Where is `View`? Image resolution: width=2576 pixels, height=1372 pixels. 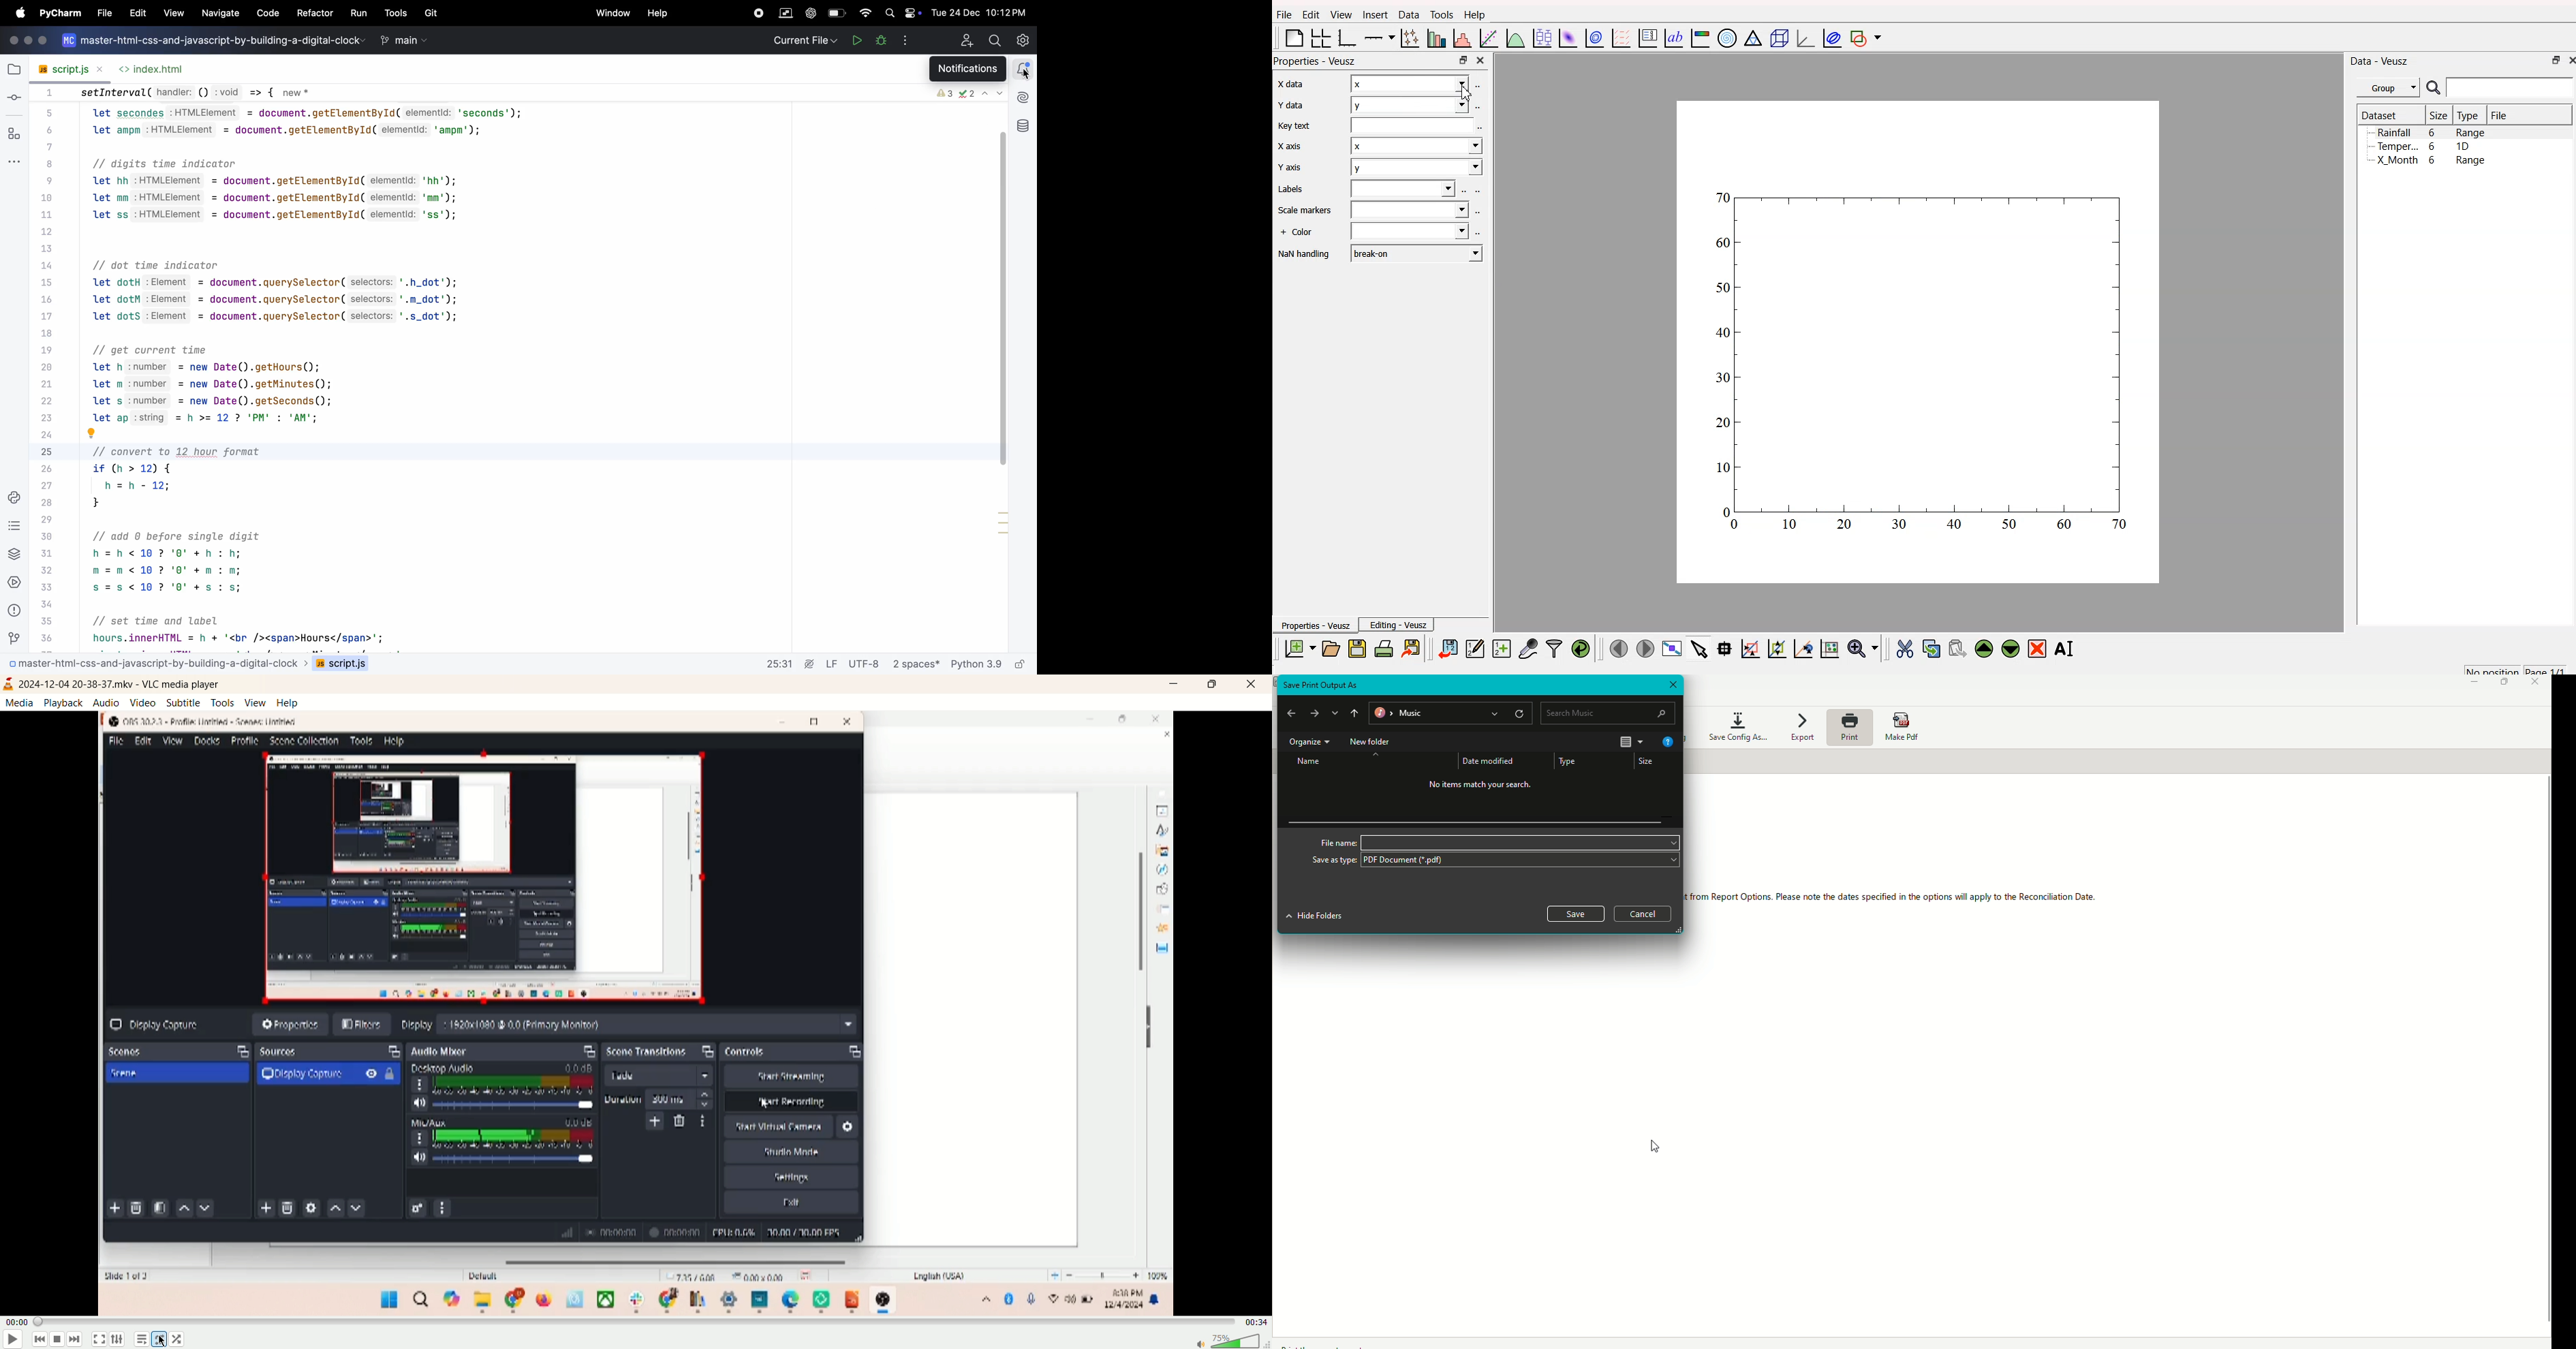
View is located at coordinates (1629, 741).